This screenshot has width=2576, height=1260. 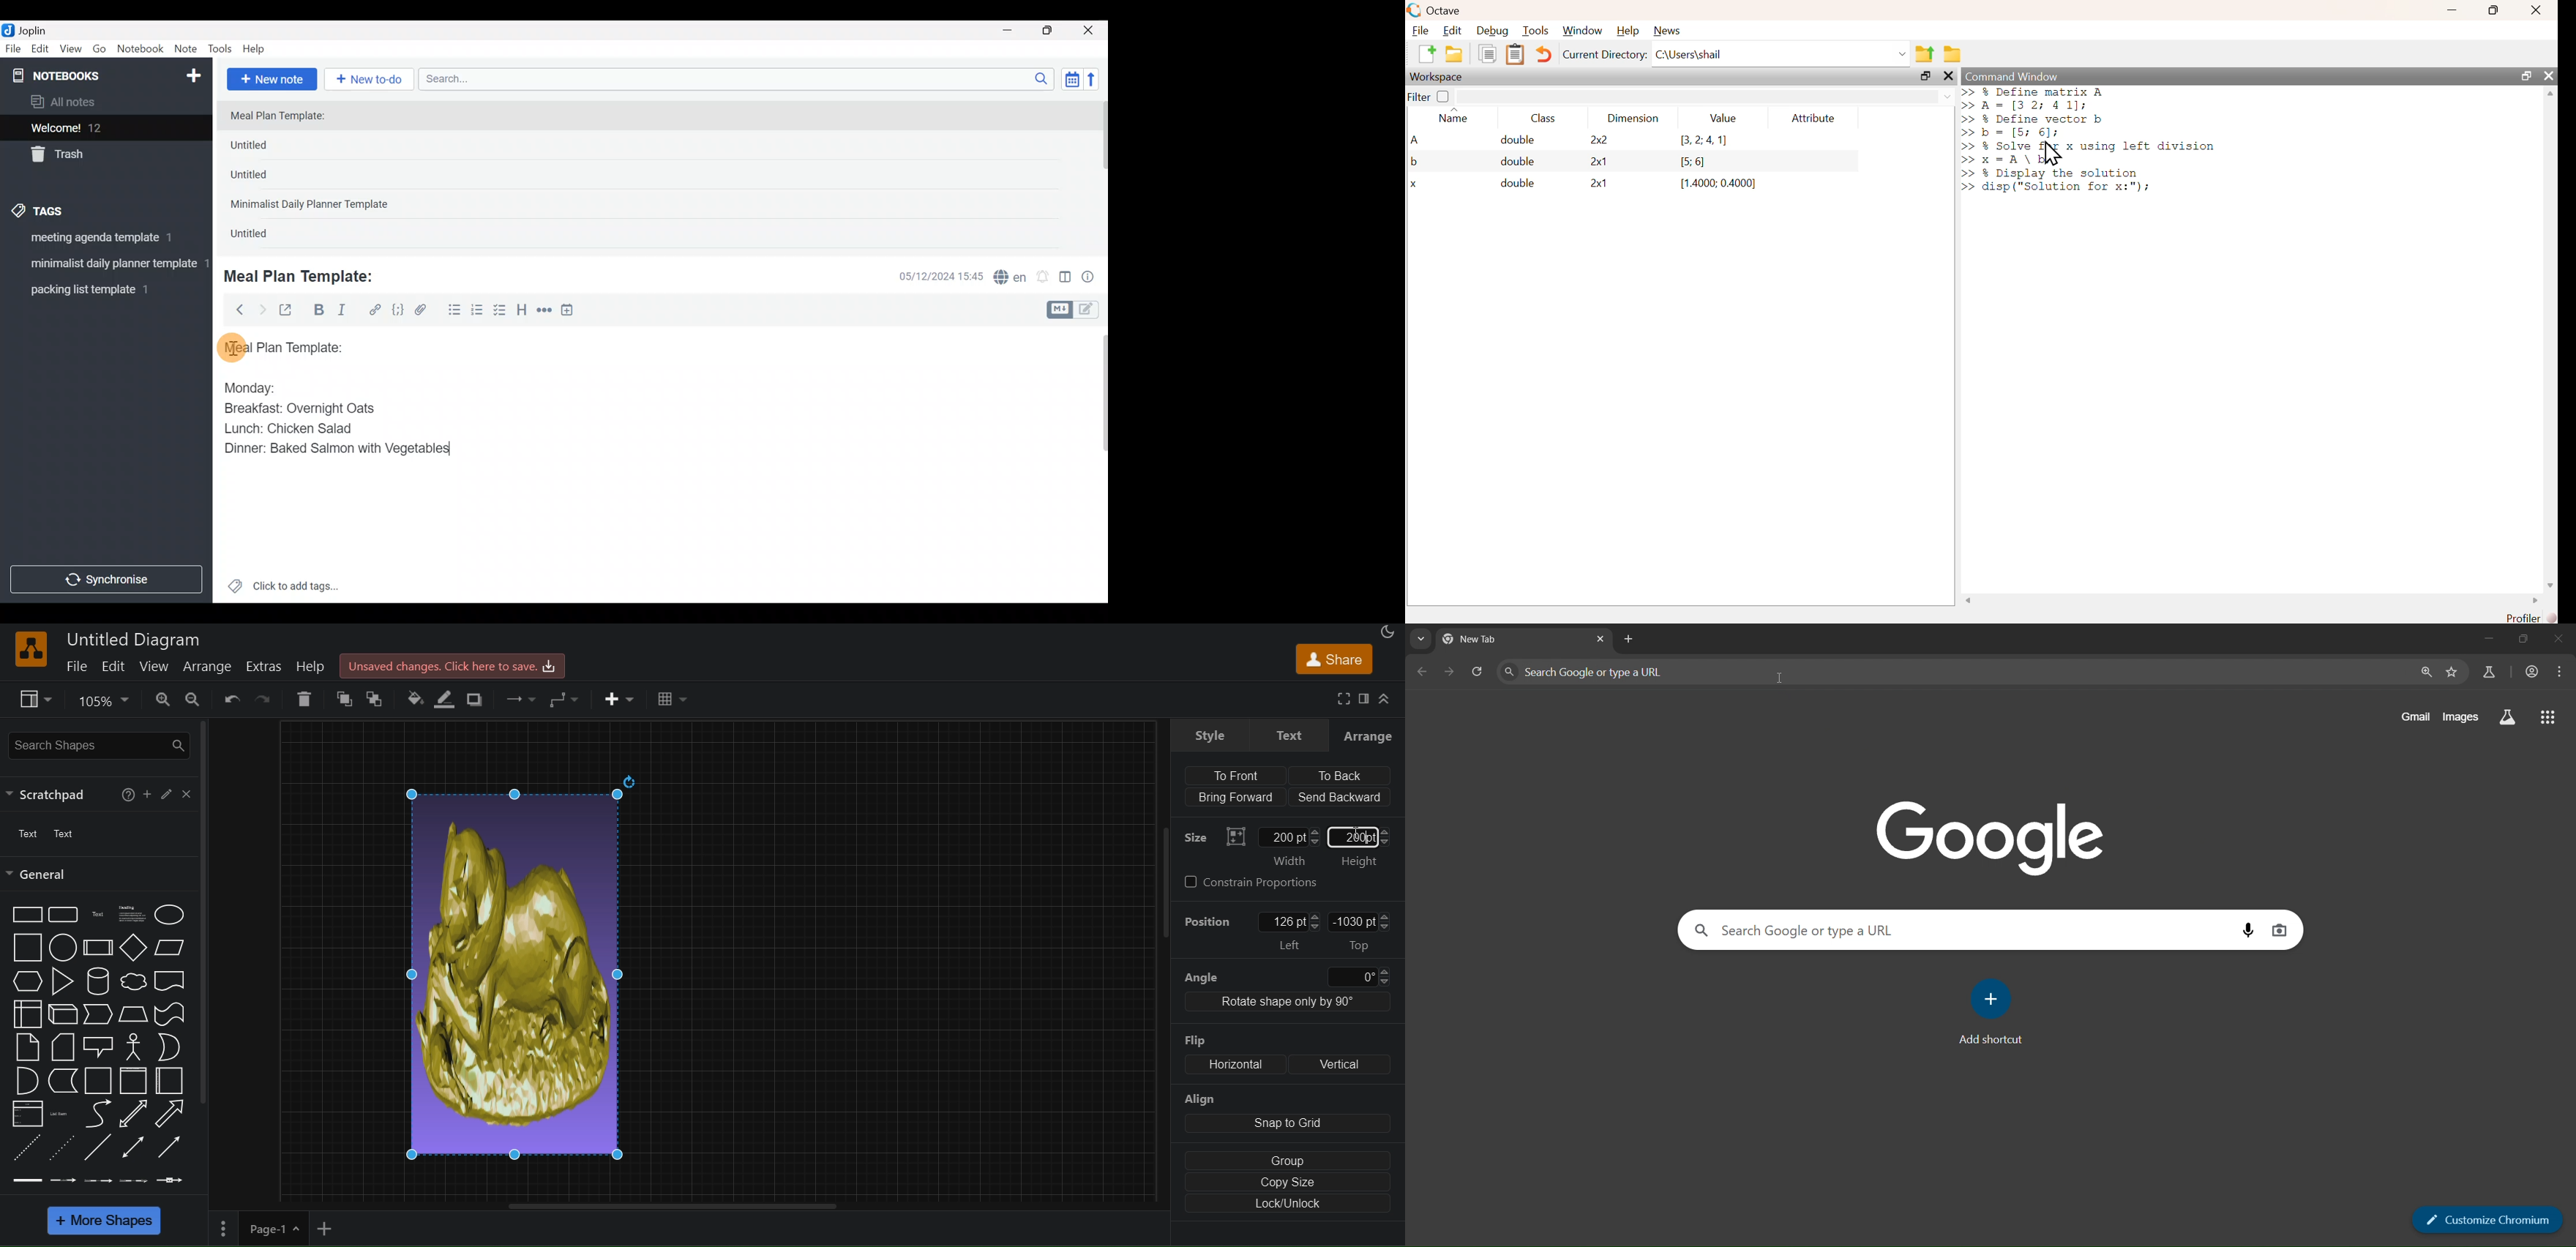 What do you see at coordinates (446, 700) in the screenshot?
I see `line color` at bounding box center [446, 700].